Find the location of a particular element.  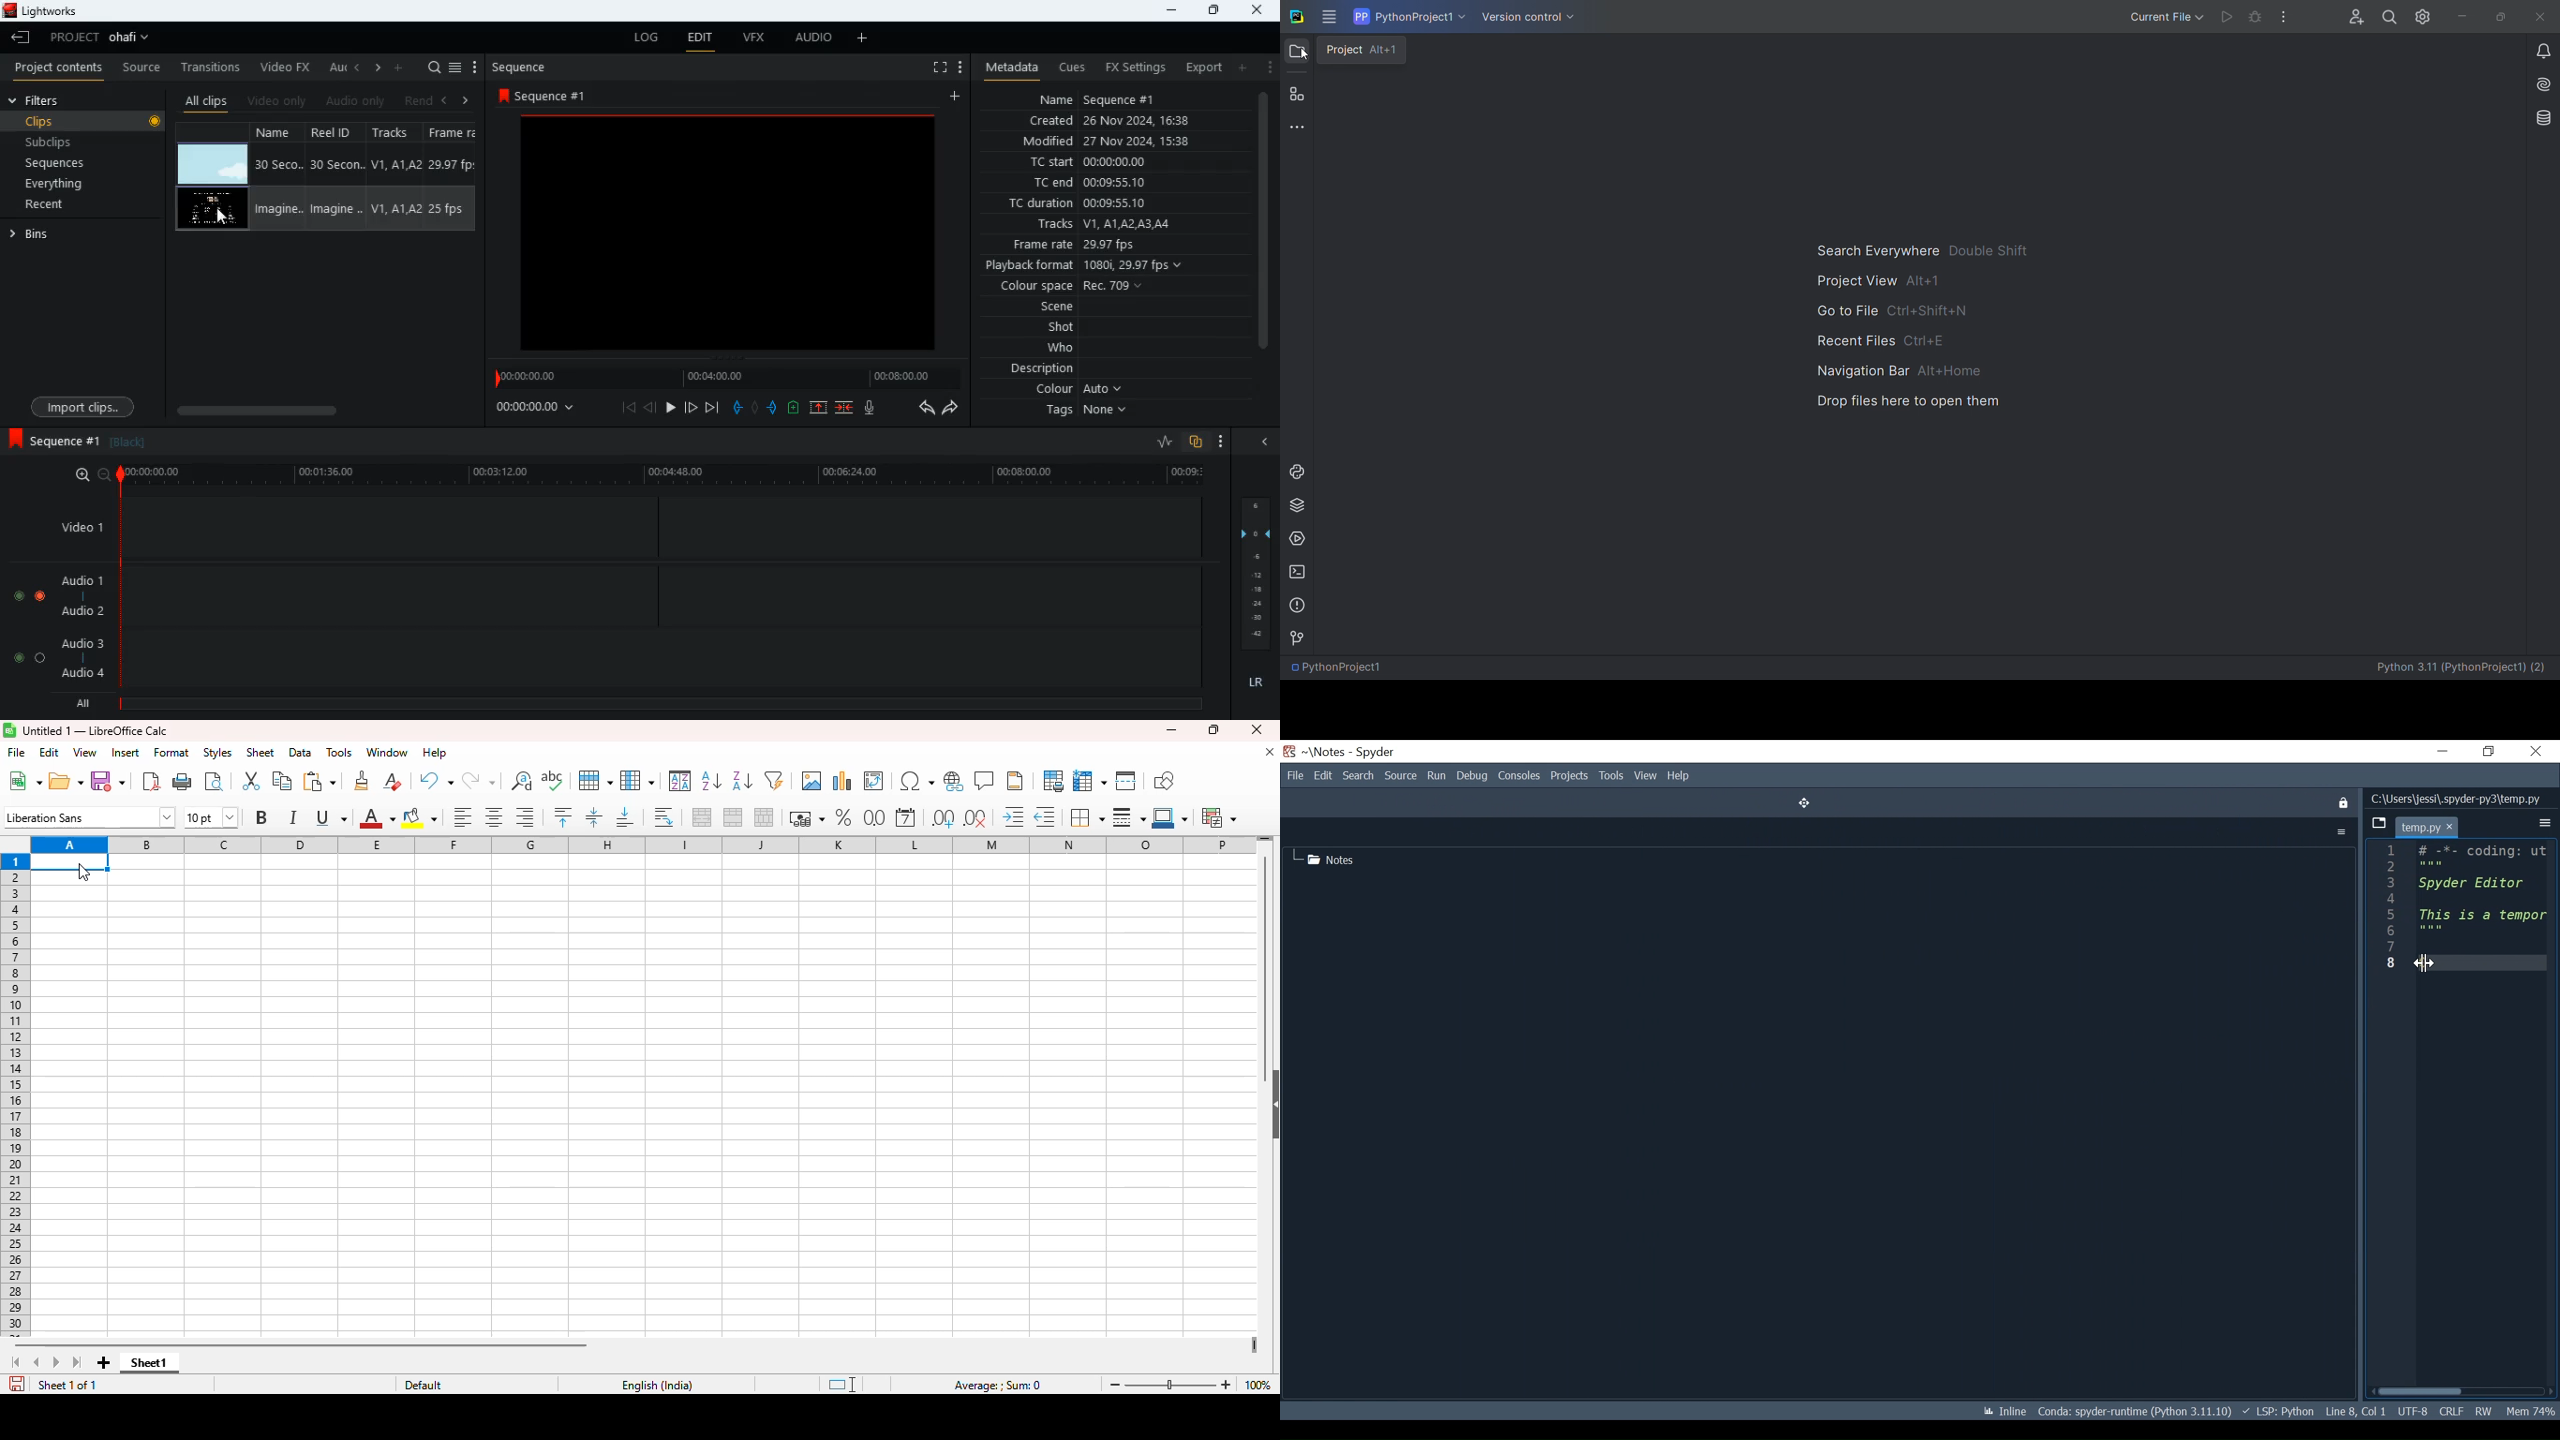

click to save the document is located at coordinates (18, 1383).